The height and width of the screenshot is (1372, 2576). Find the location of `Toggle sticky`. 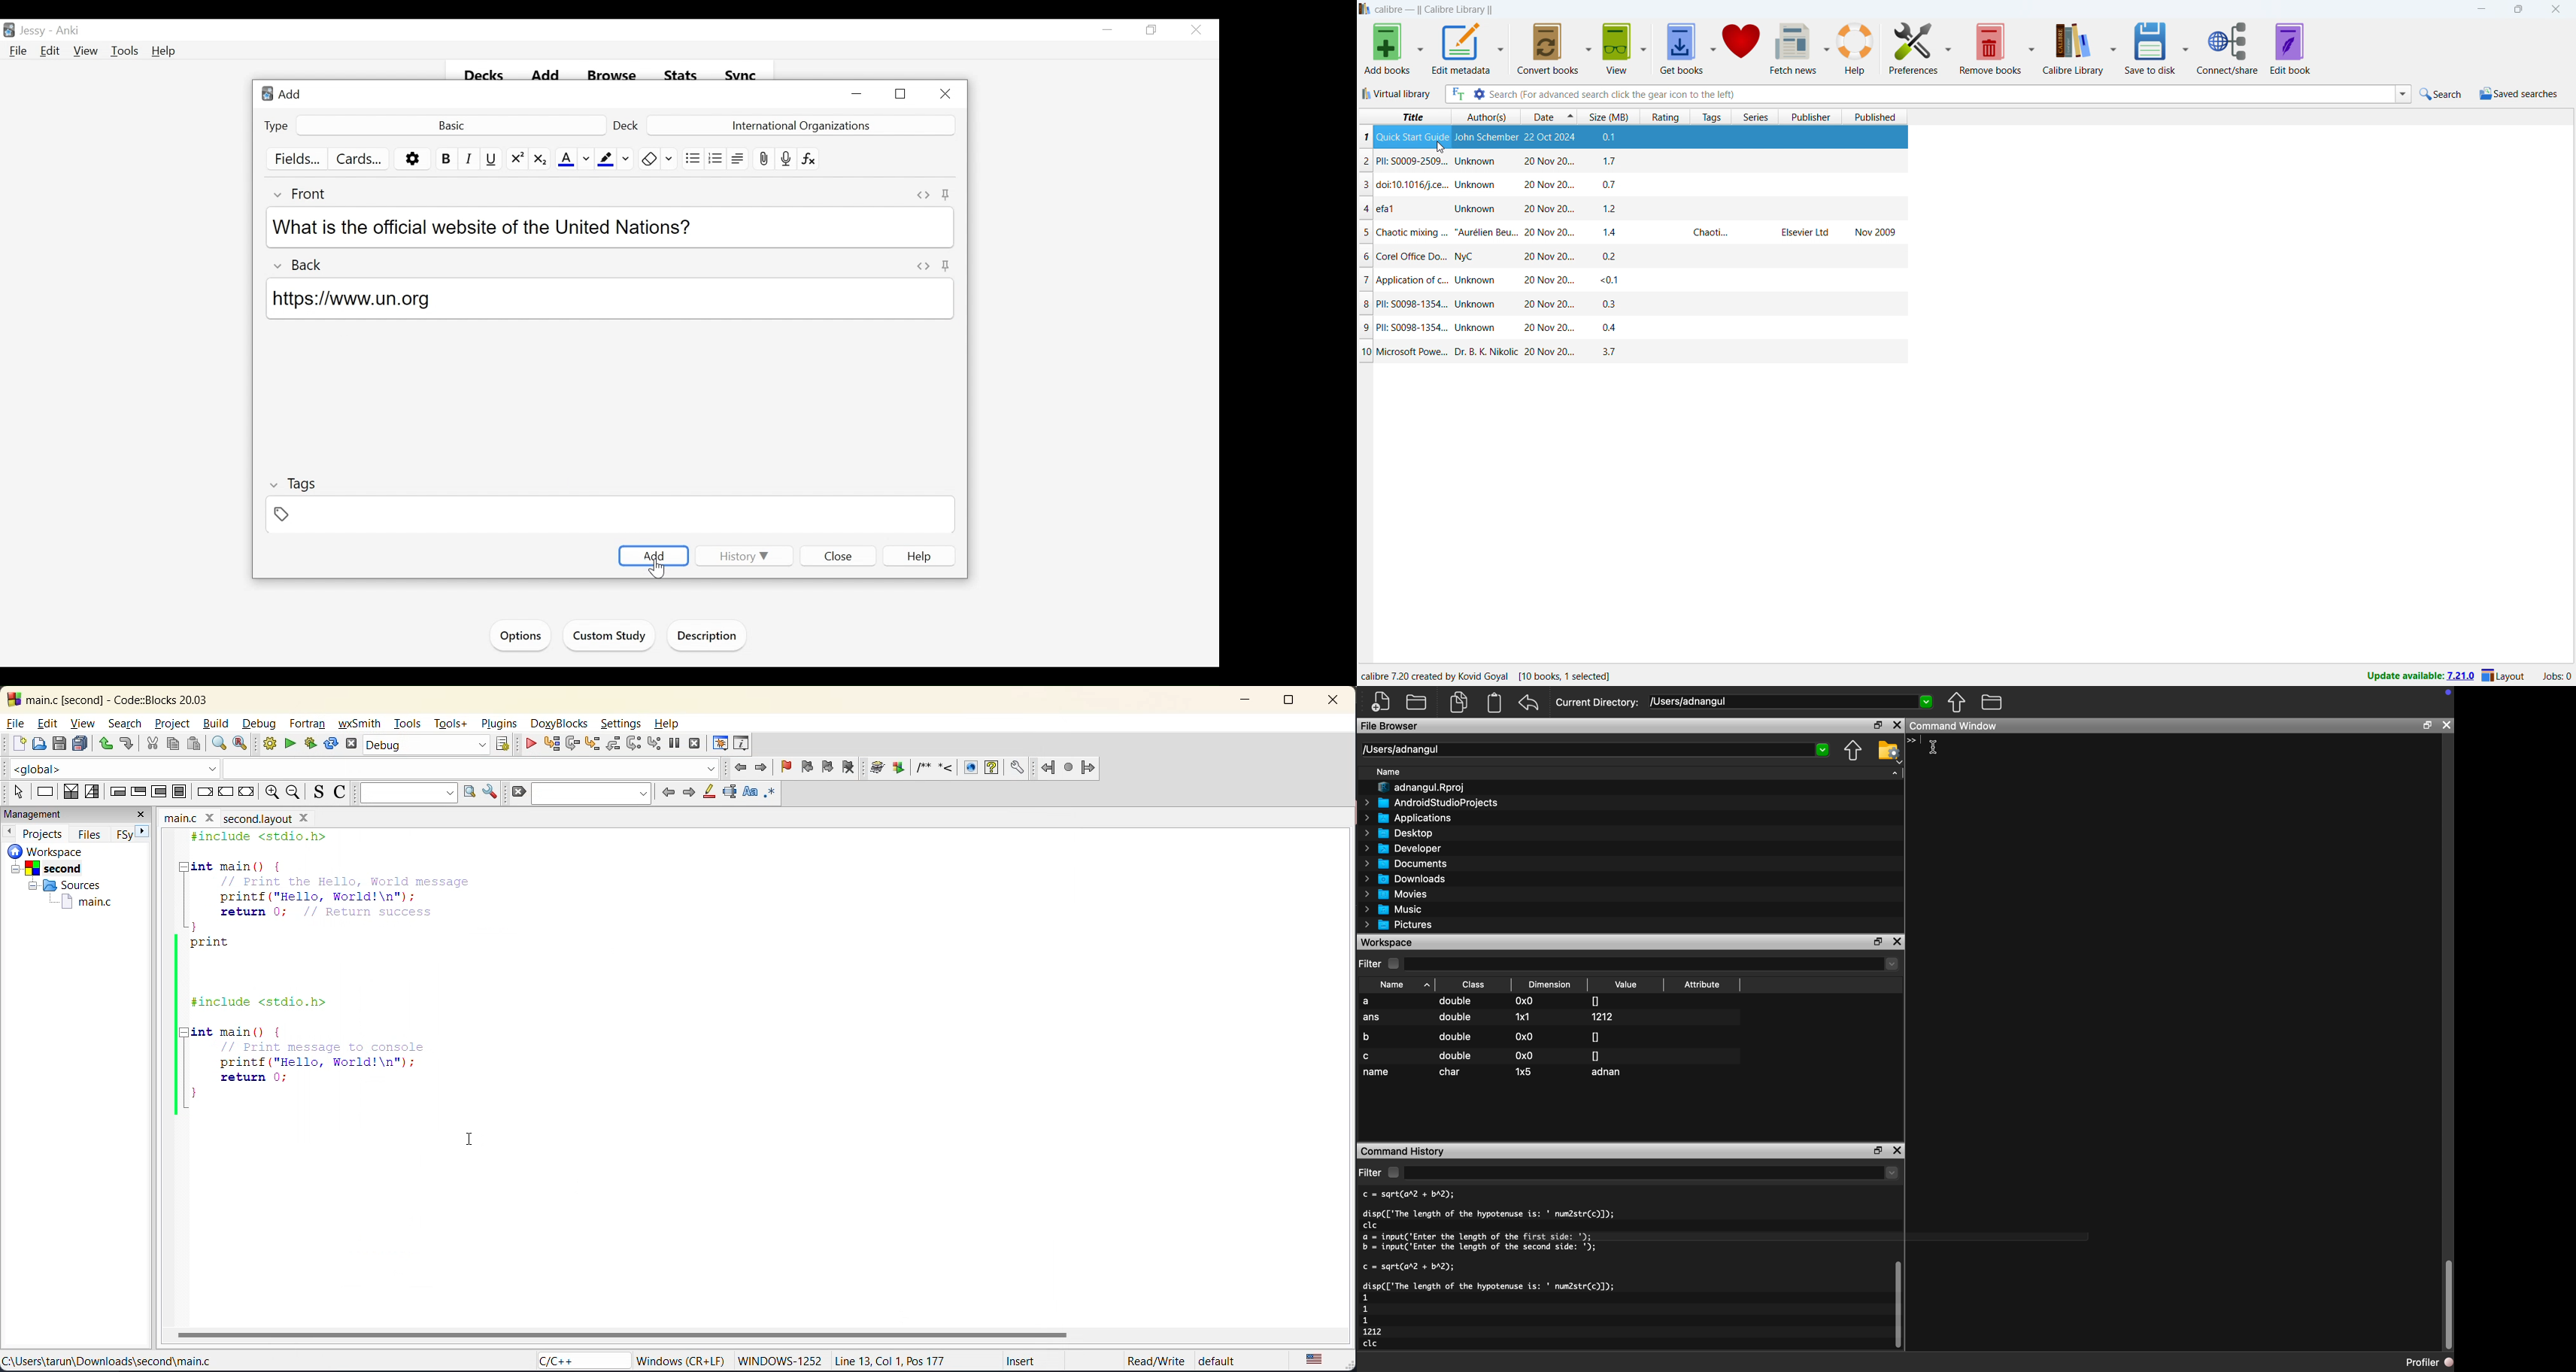

Toggle sticky is located at coordinates (948, 194).